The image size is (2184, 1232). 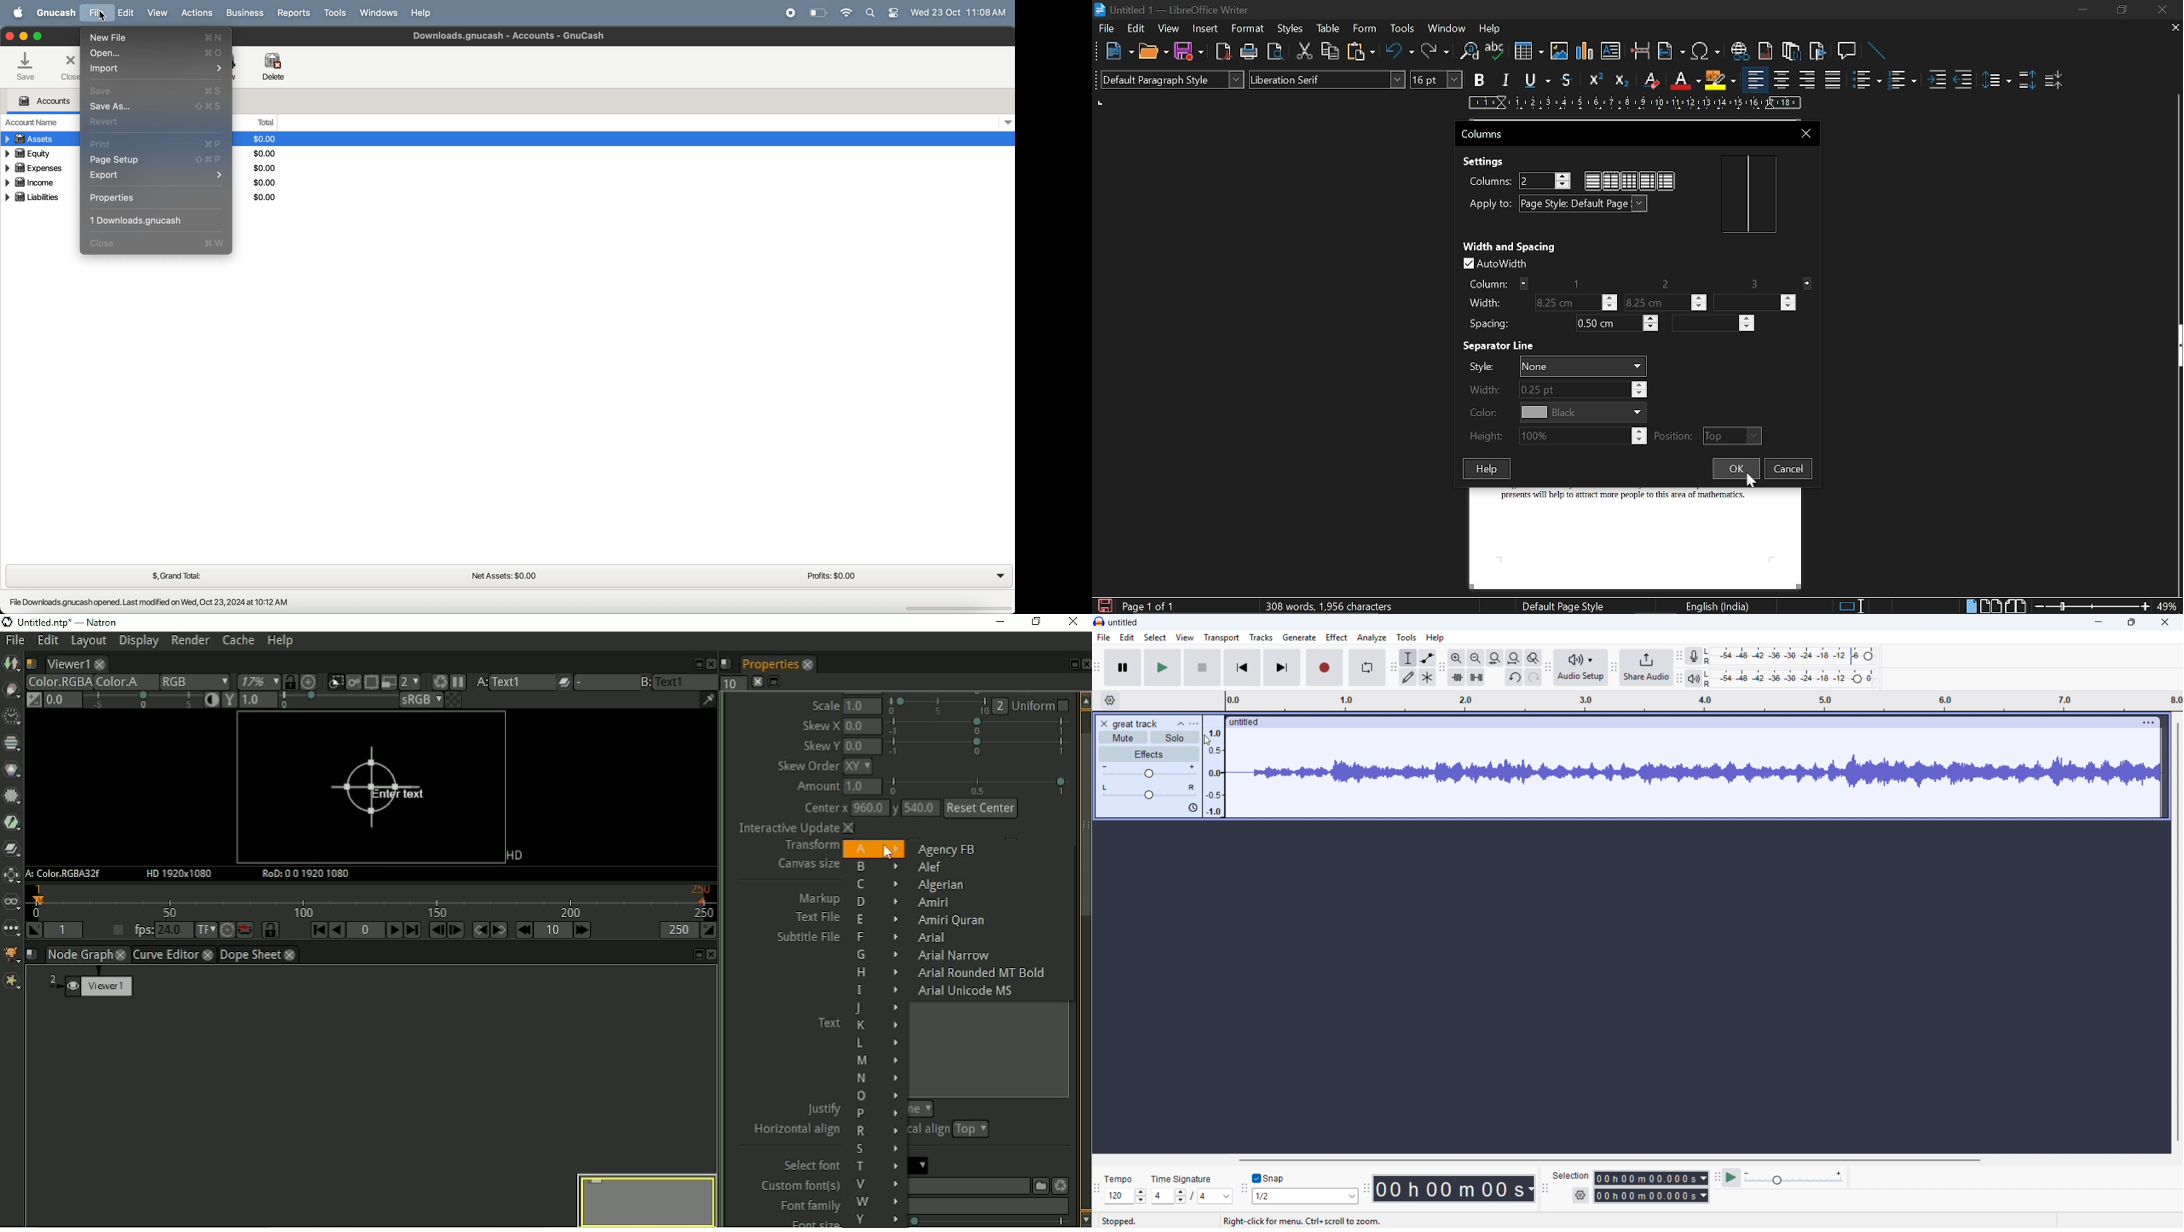 I want to click on Standard selection, so click(x=1852, y=605).